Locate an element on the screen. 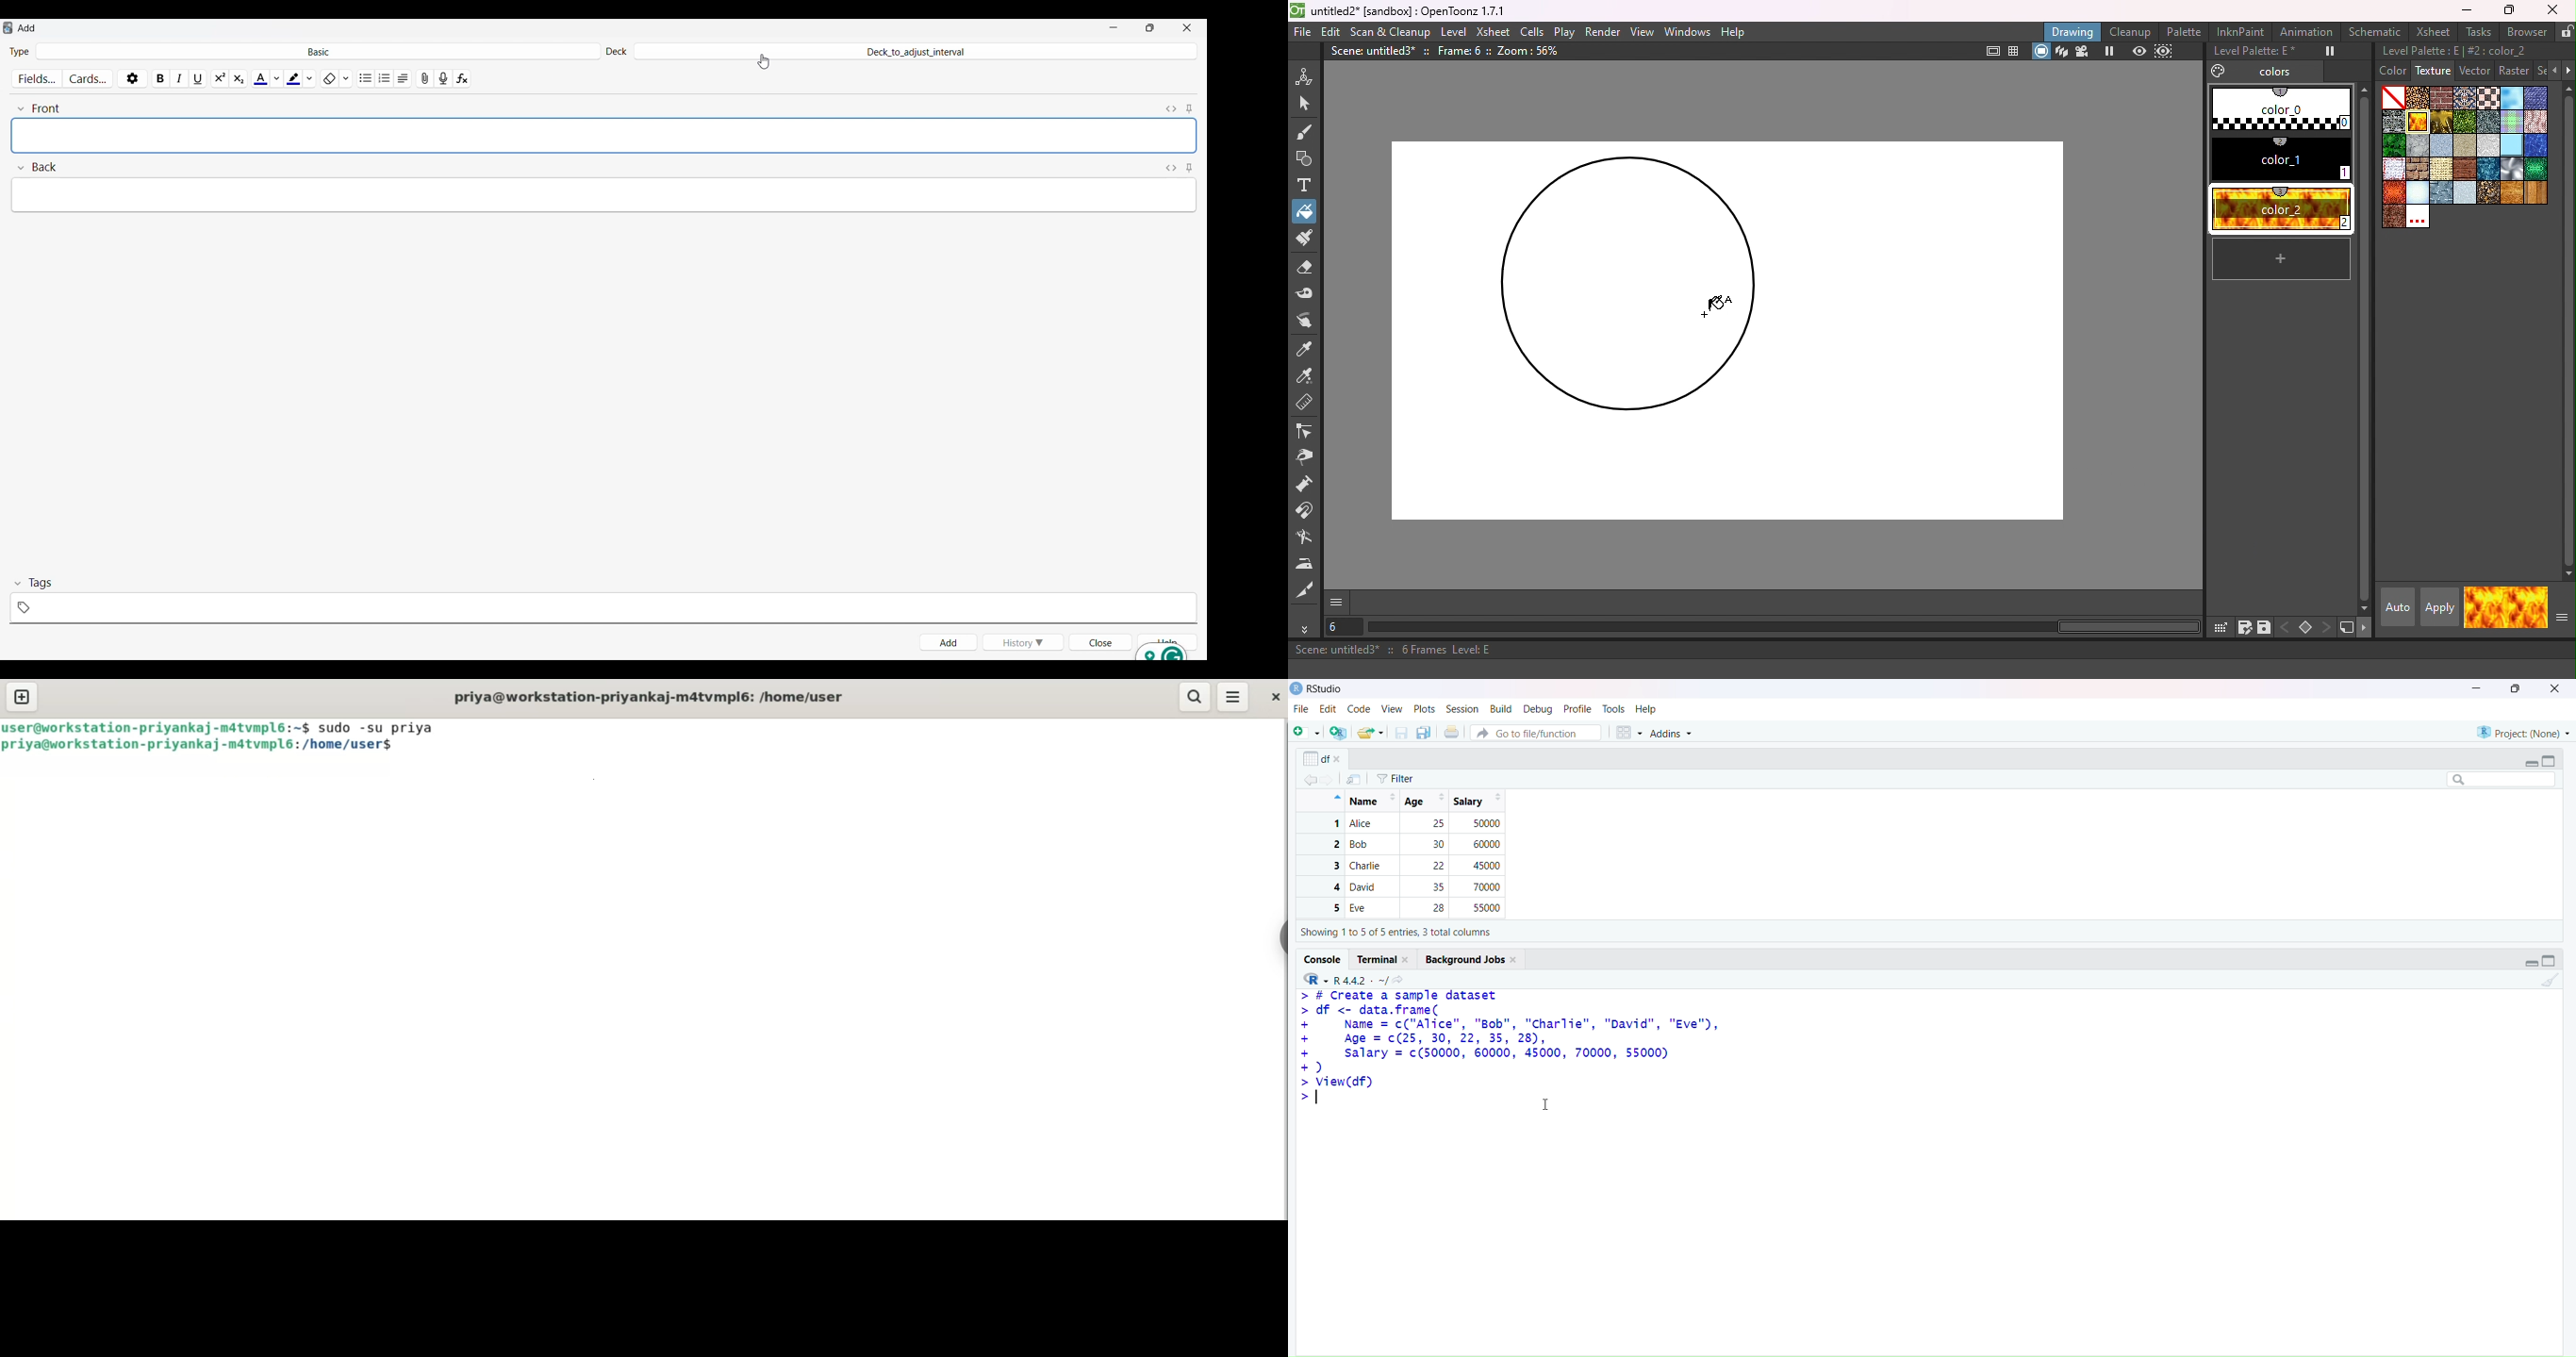  build is located at coordinates (1502, 709).